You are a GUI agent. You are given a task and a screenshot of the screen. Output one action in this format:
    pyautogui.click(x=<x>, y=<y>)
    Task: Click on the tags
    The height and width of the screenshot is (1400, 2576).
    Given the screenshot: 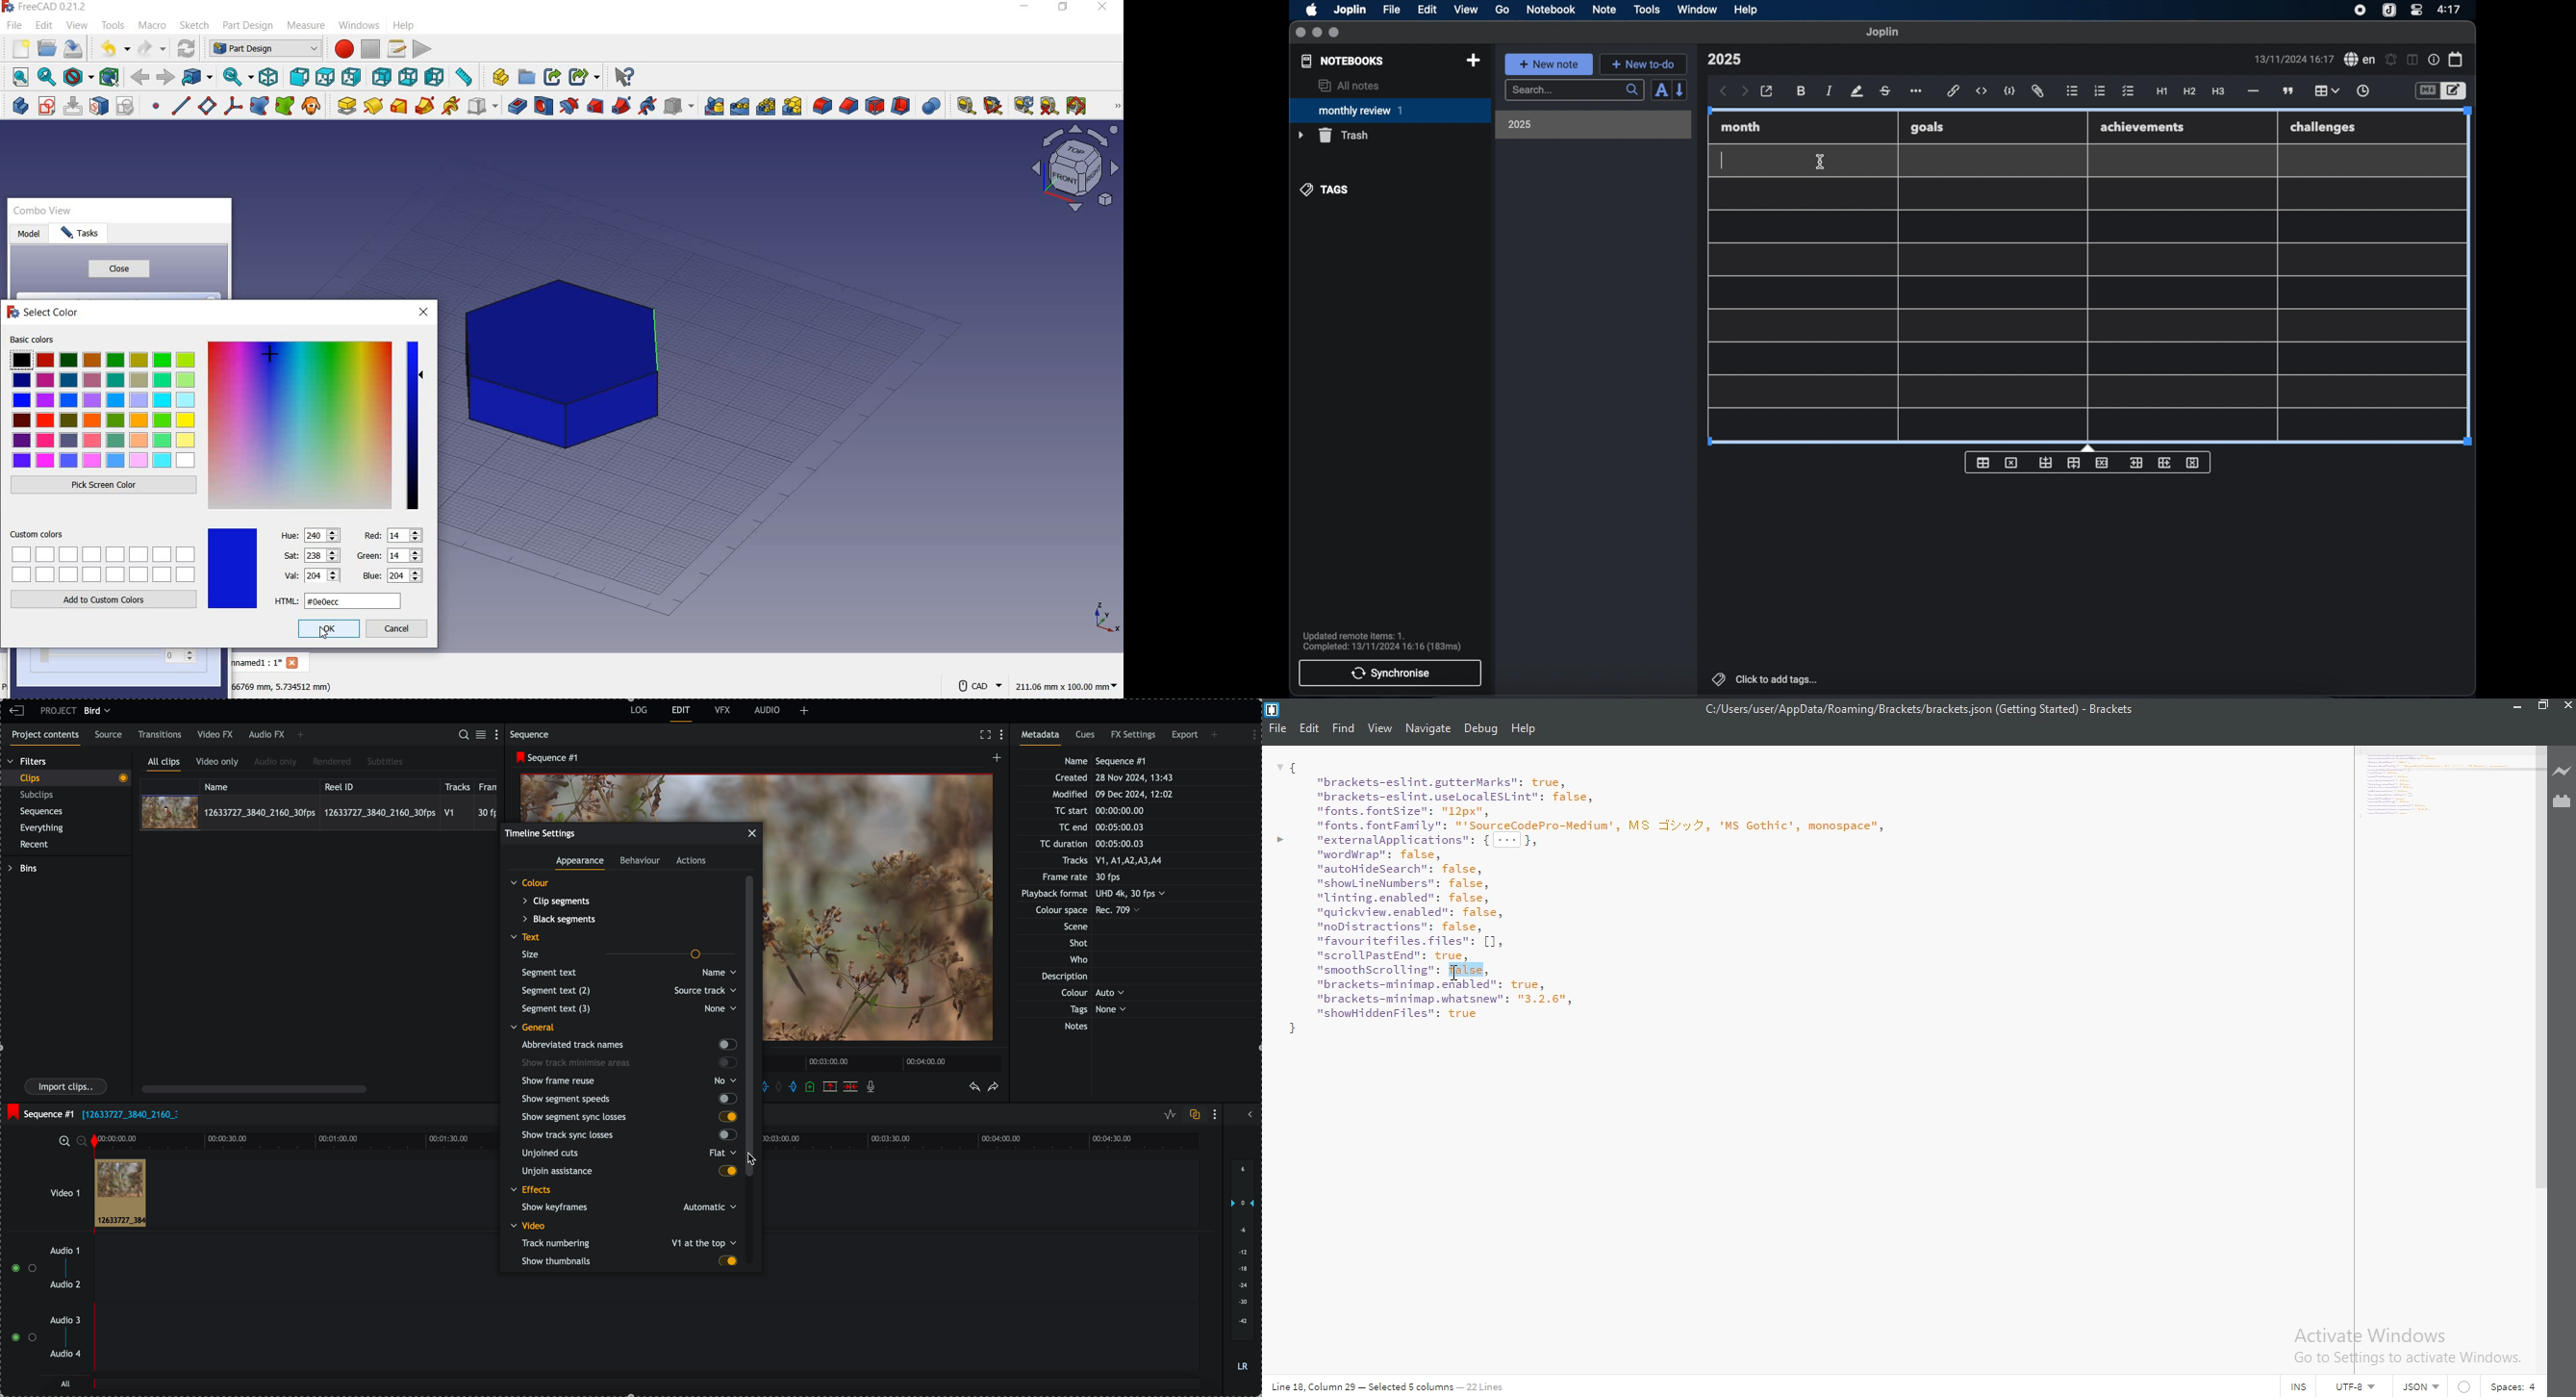 What is the action you would take?
    pyautogui.click(x=1325, y=190)
    